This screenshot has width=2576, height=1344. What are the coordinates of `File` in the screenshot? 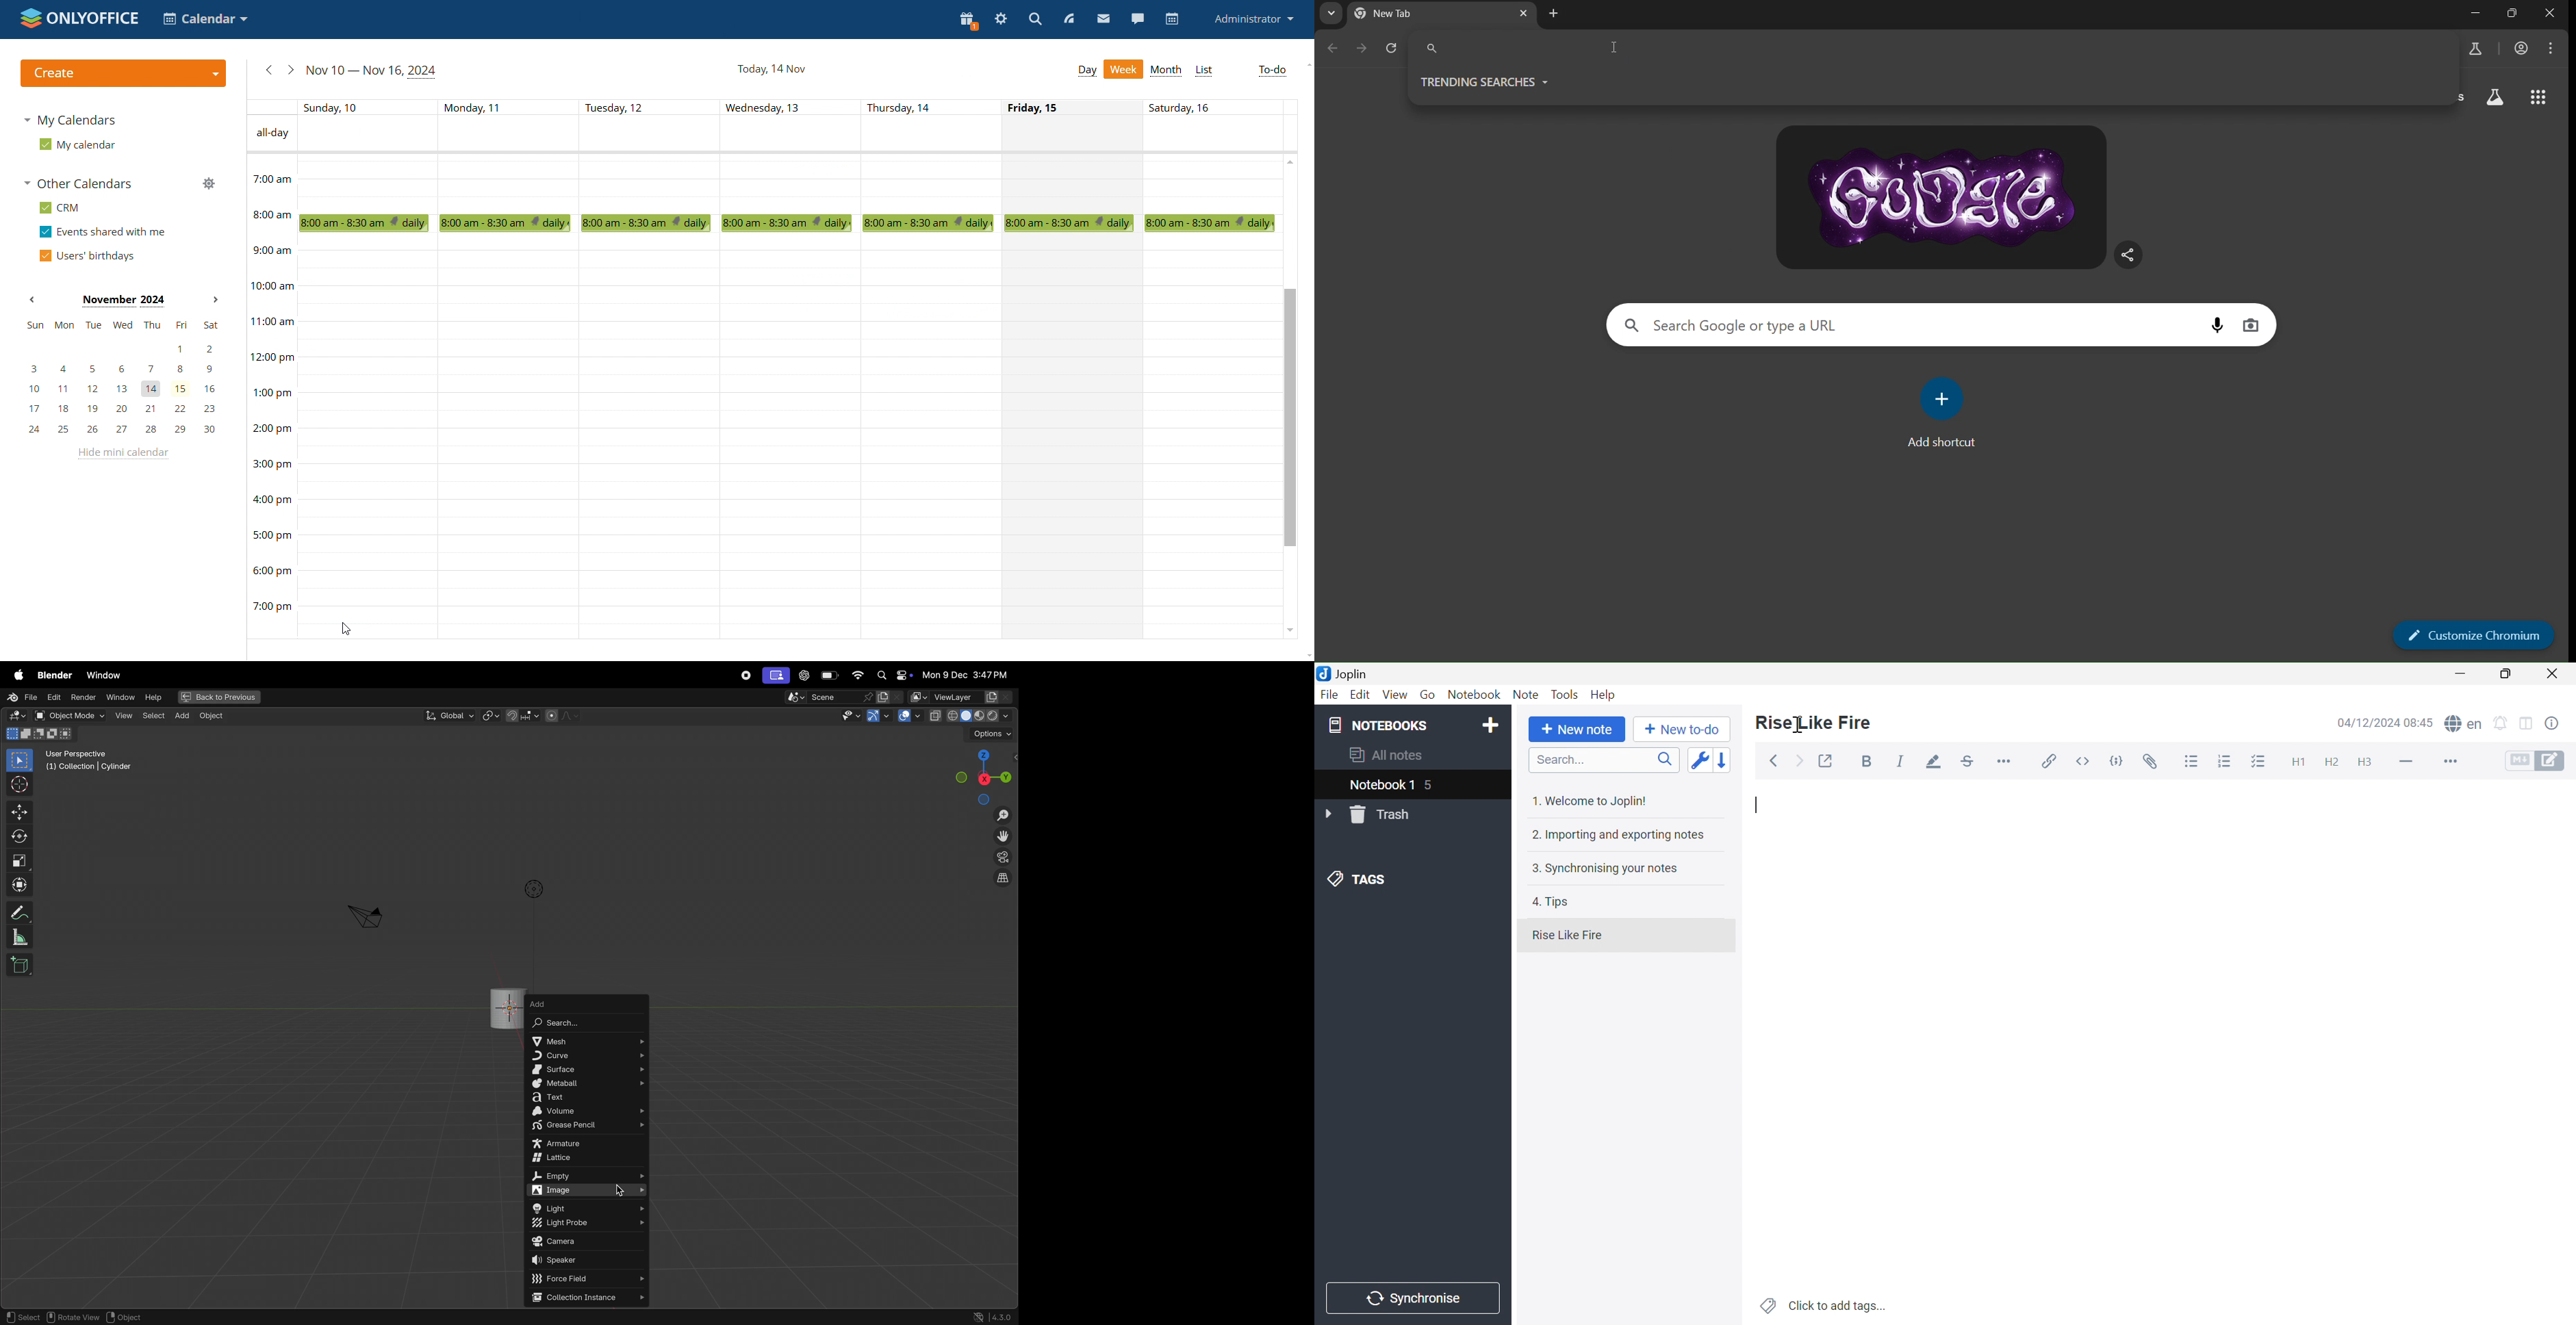 It's located at (1329, 694).